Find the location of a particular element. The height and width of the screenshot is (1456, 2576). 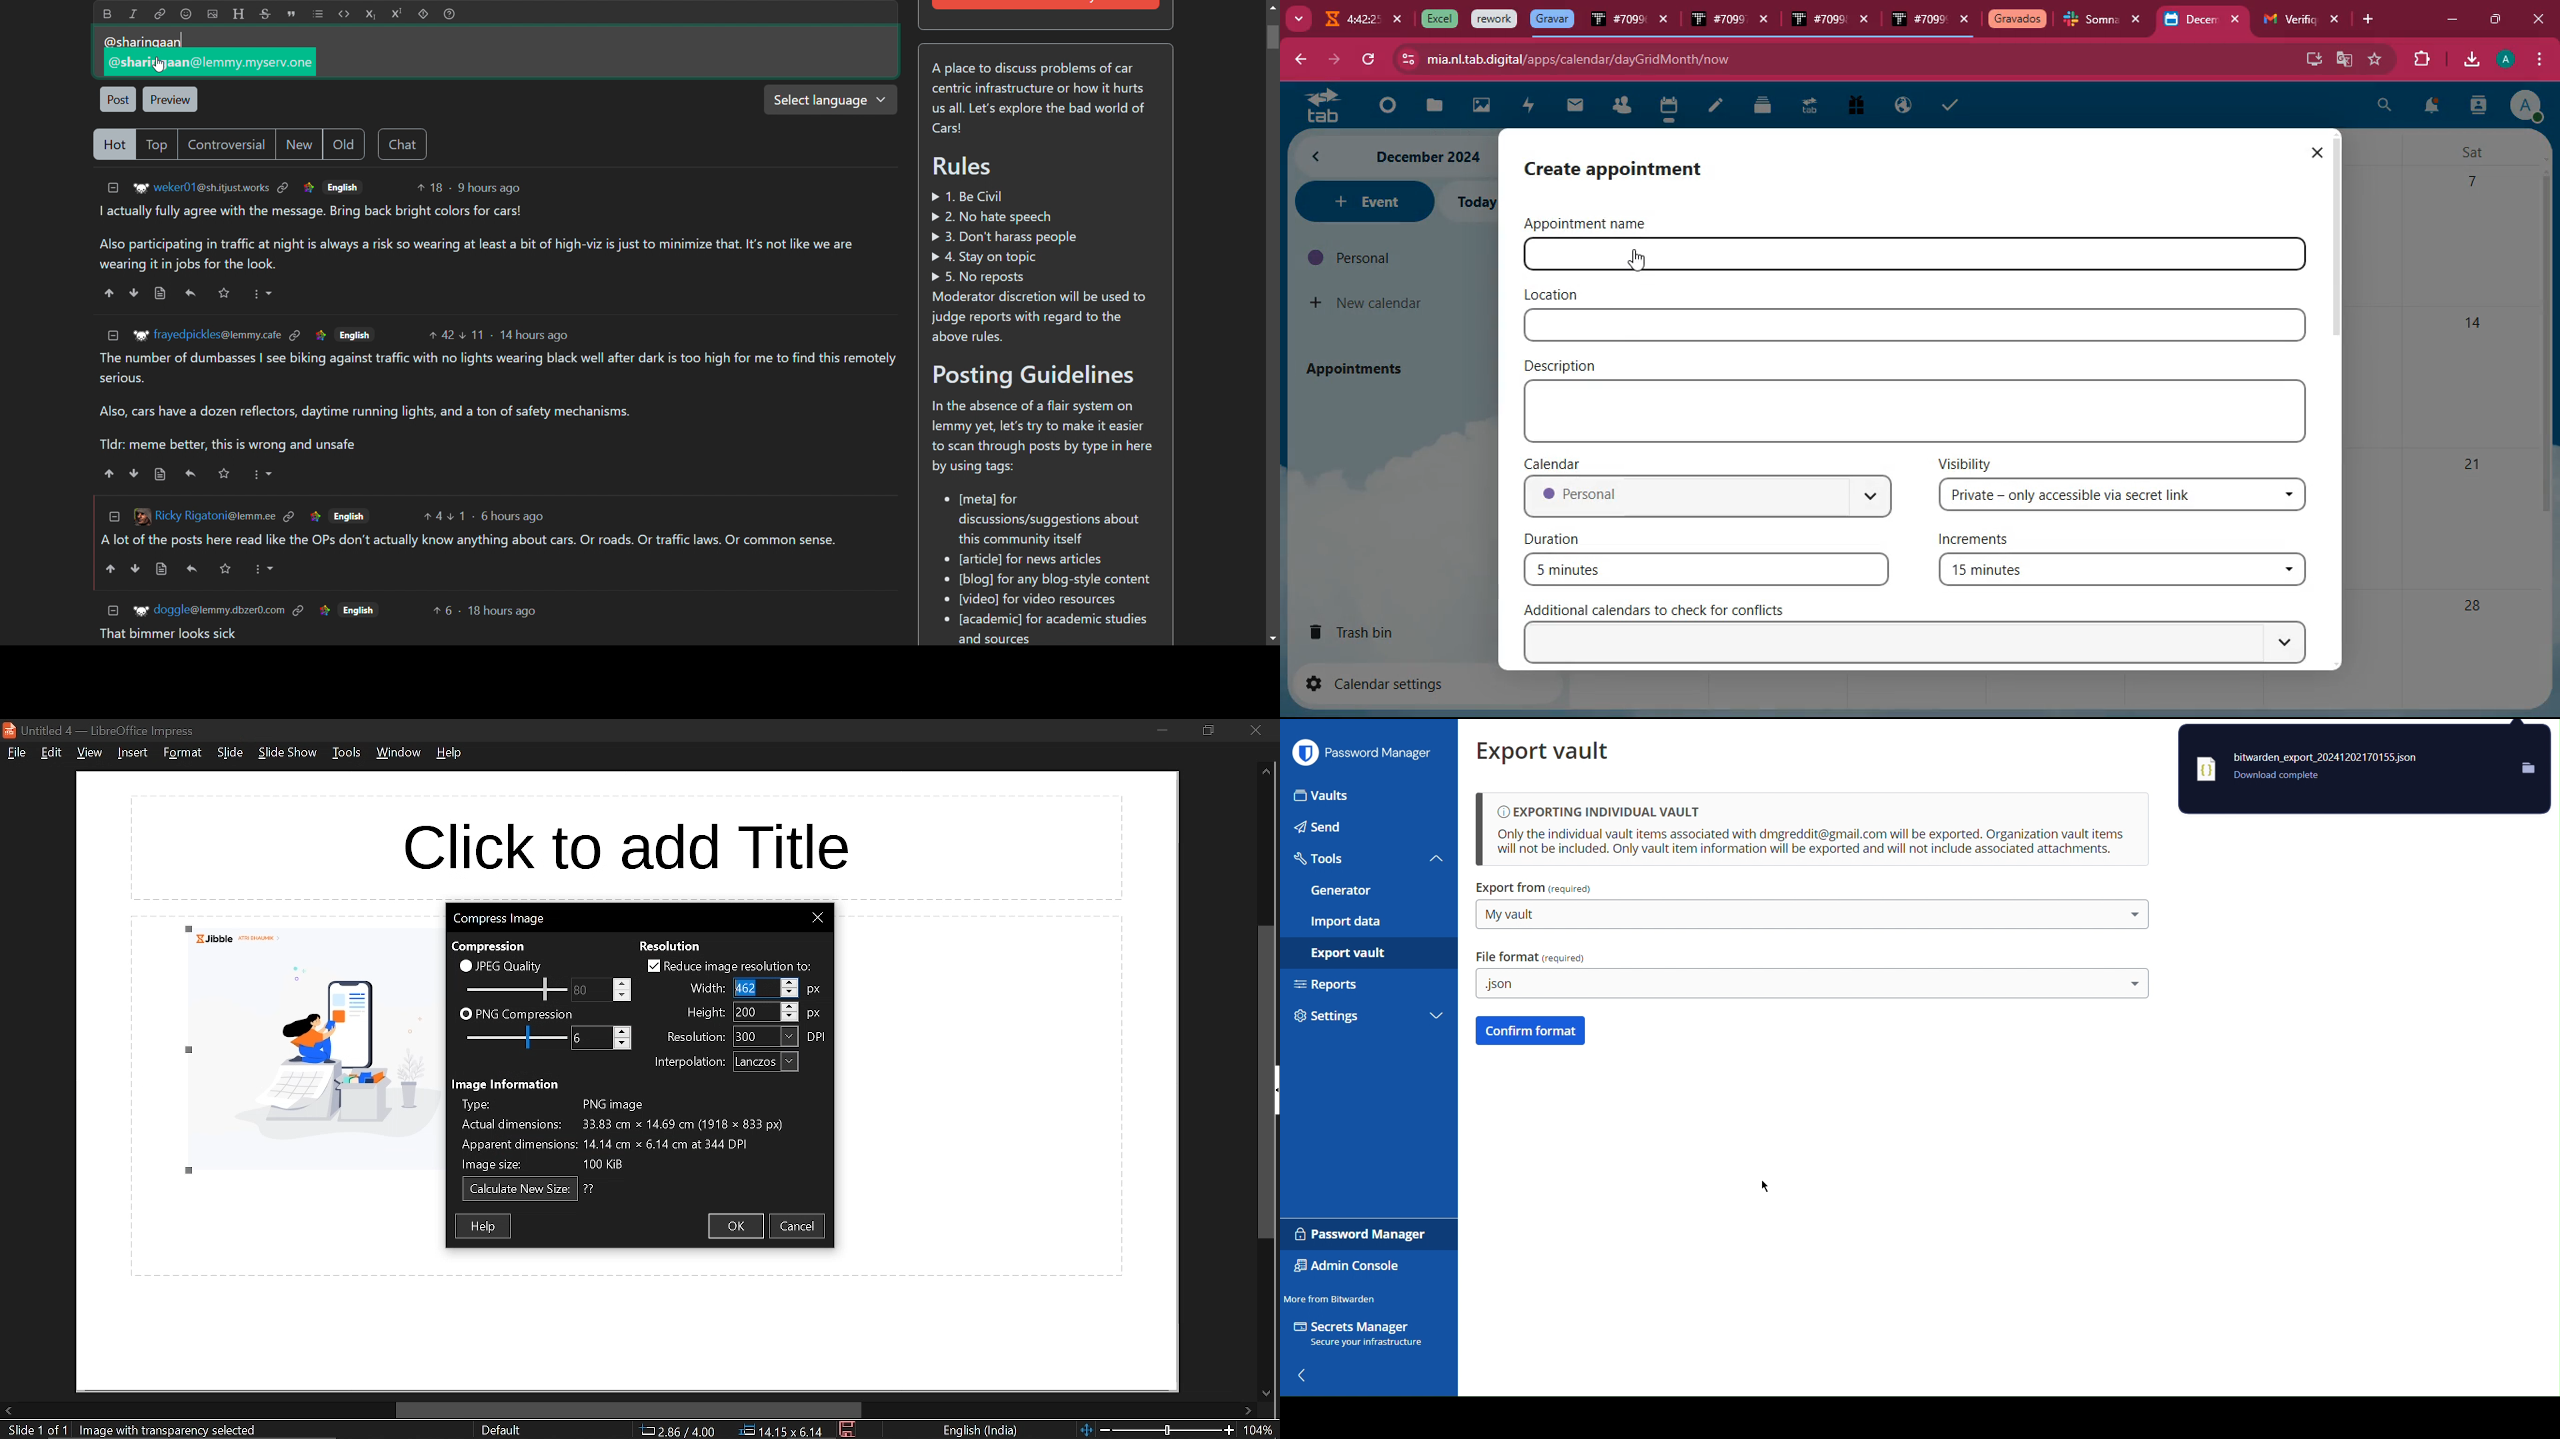

tab is located at coordinates (1349, 22).